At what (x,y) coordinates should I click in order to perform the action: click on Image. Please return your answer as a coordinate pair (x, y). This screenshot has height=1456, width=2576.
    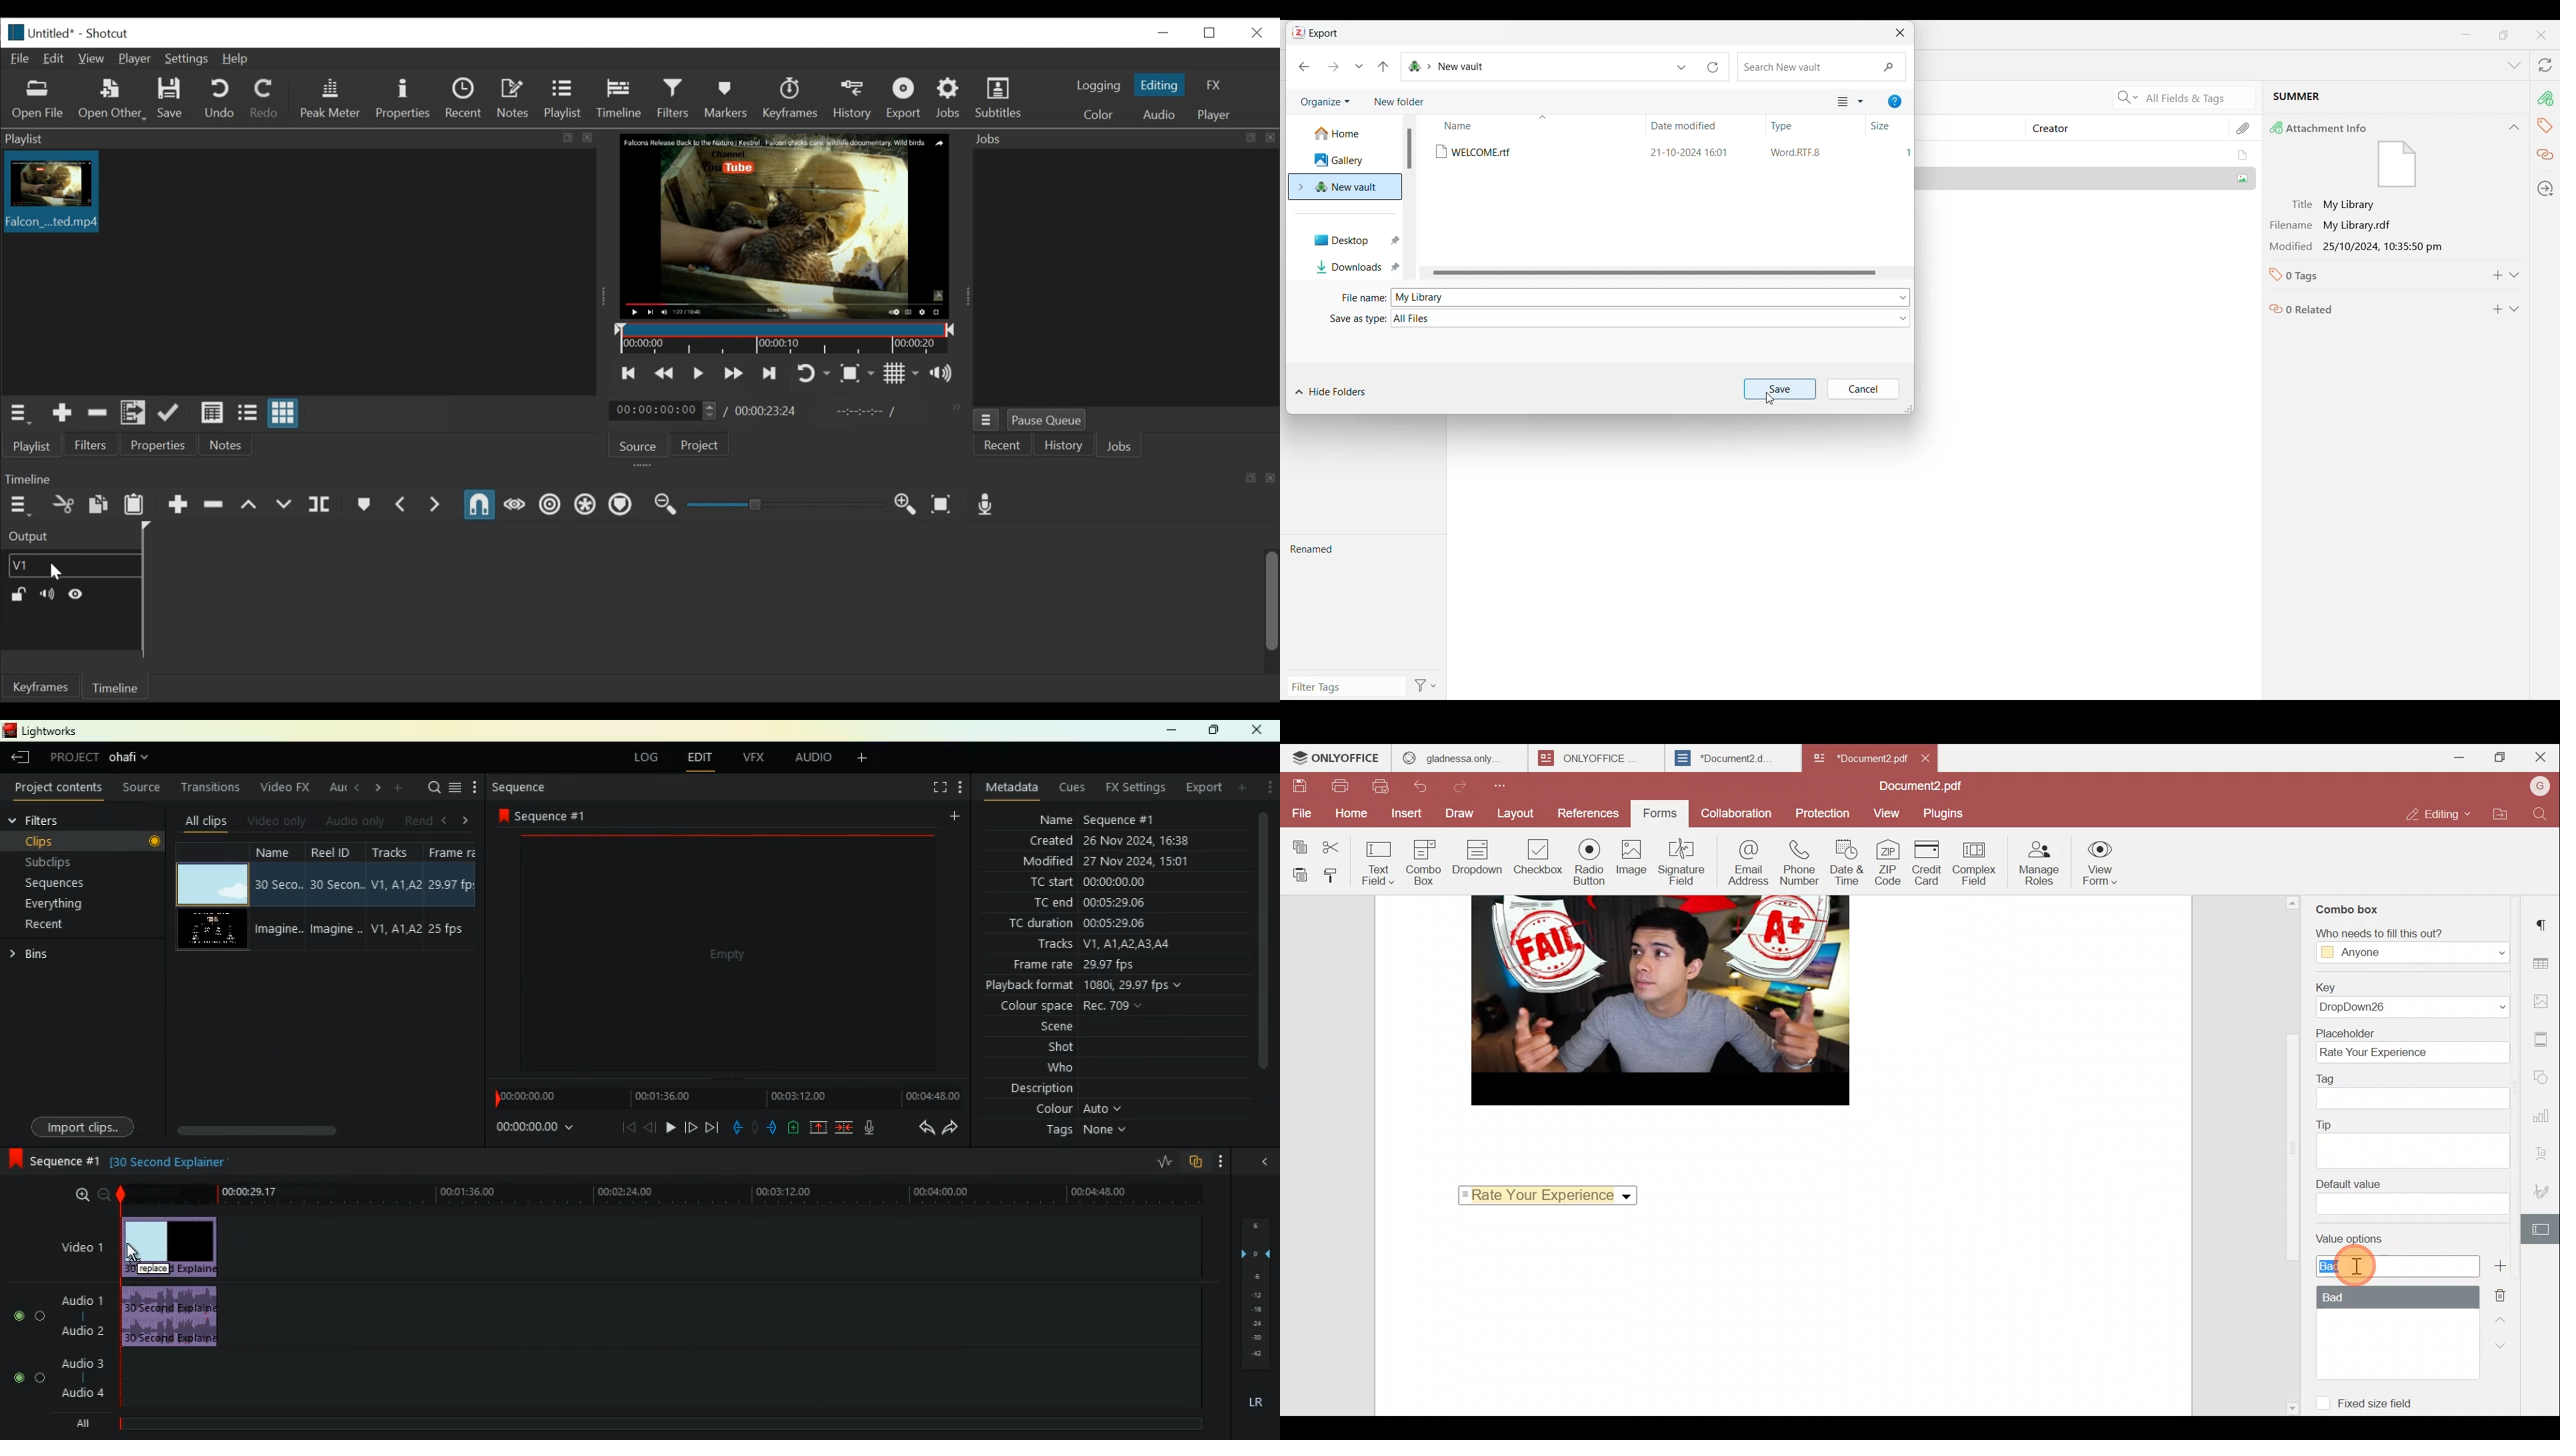
    Looking at the image, I should click on (1632, 860).